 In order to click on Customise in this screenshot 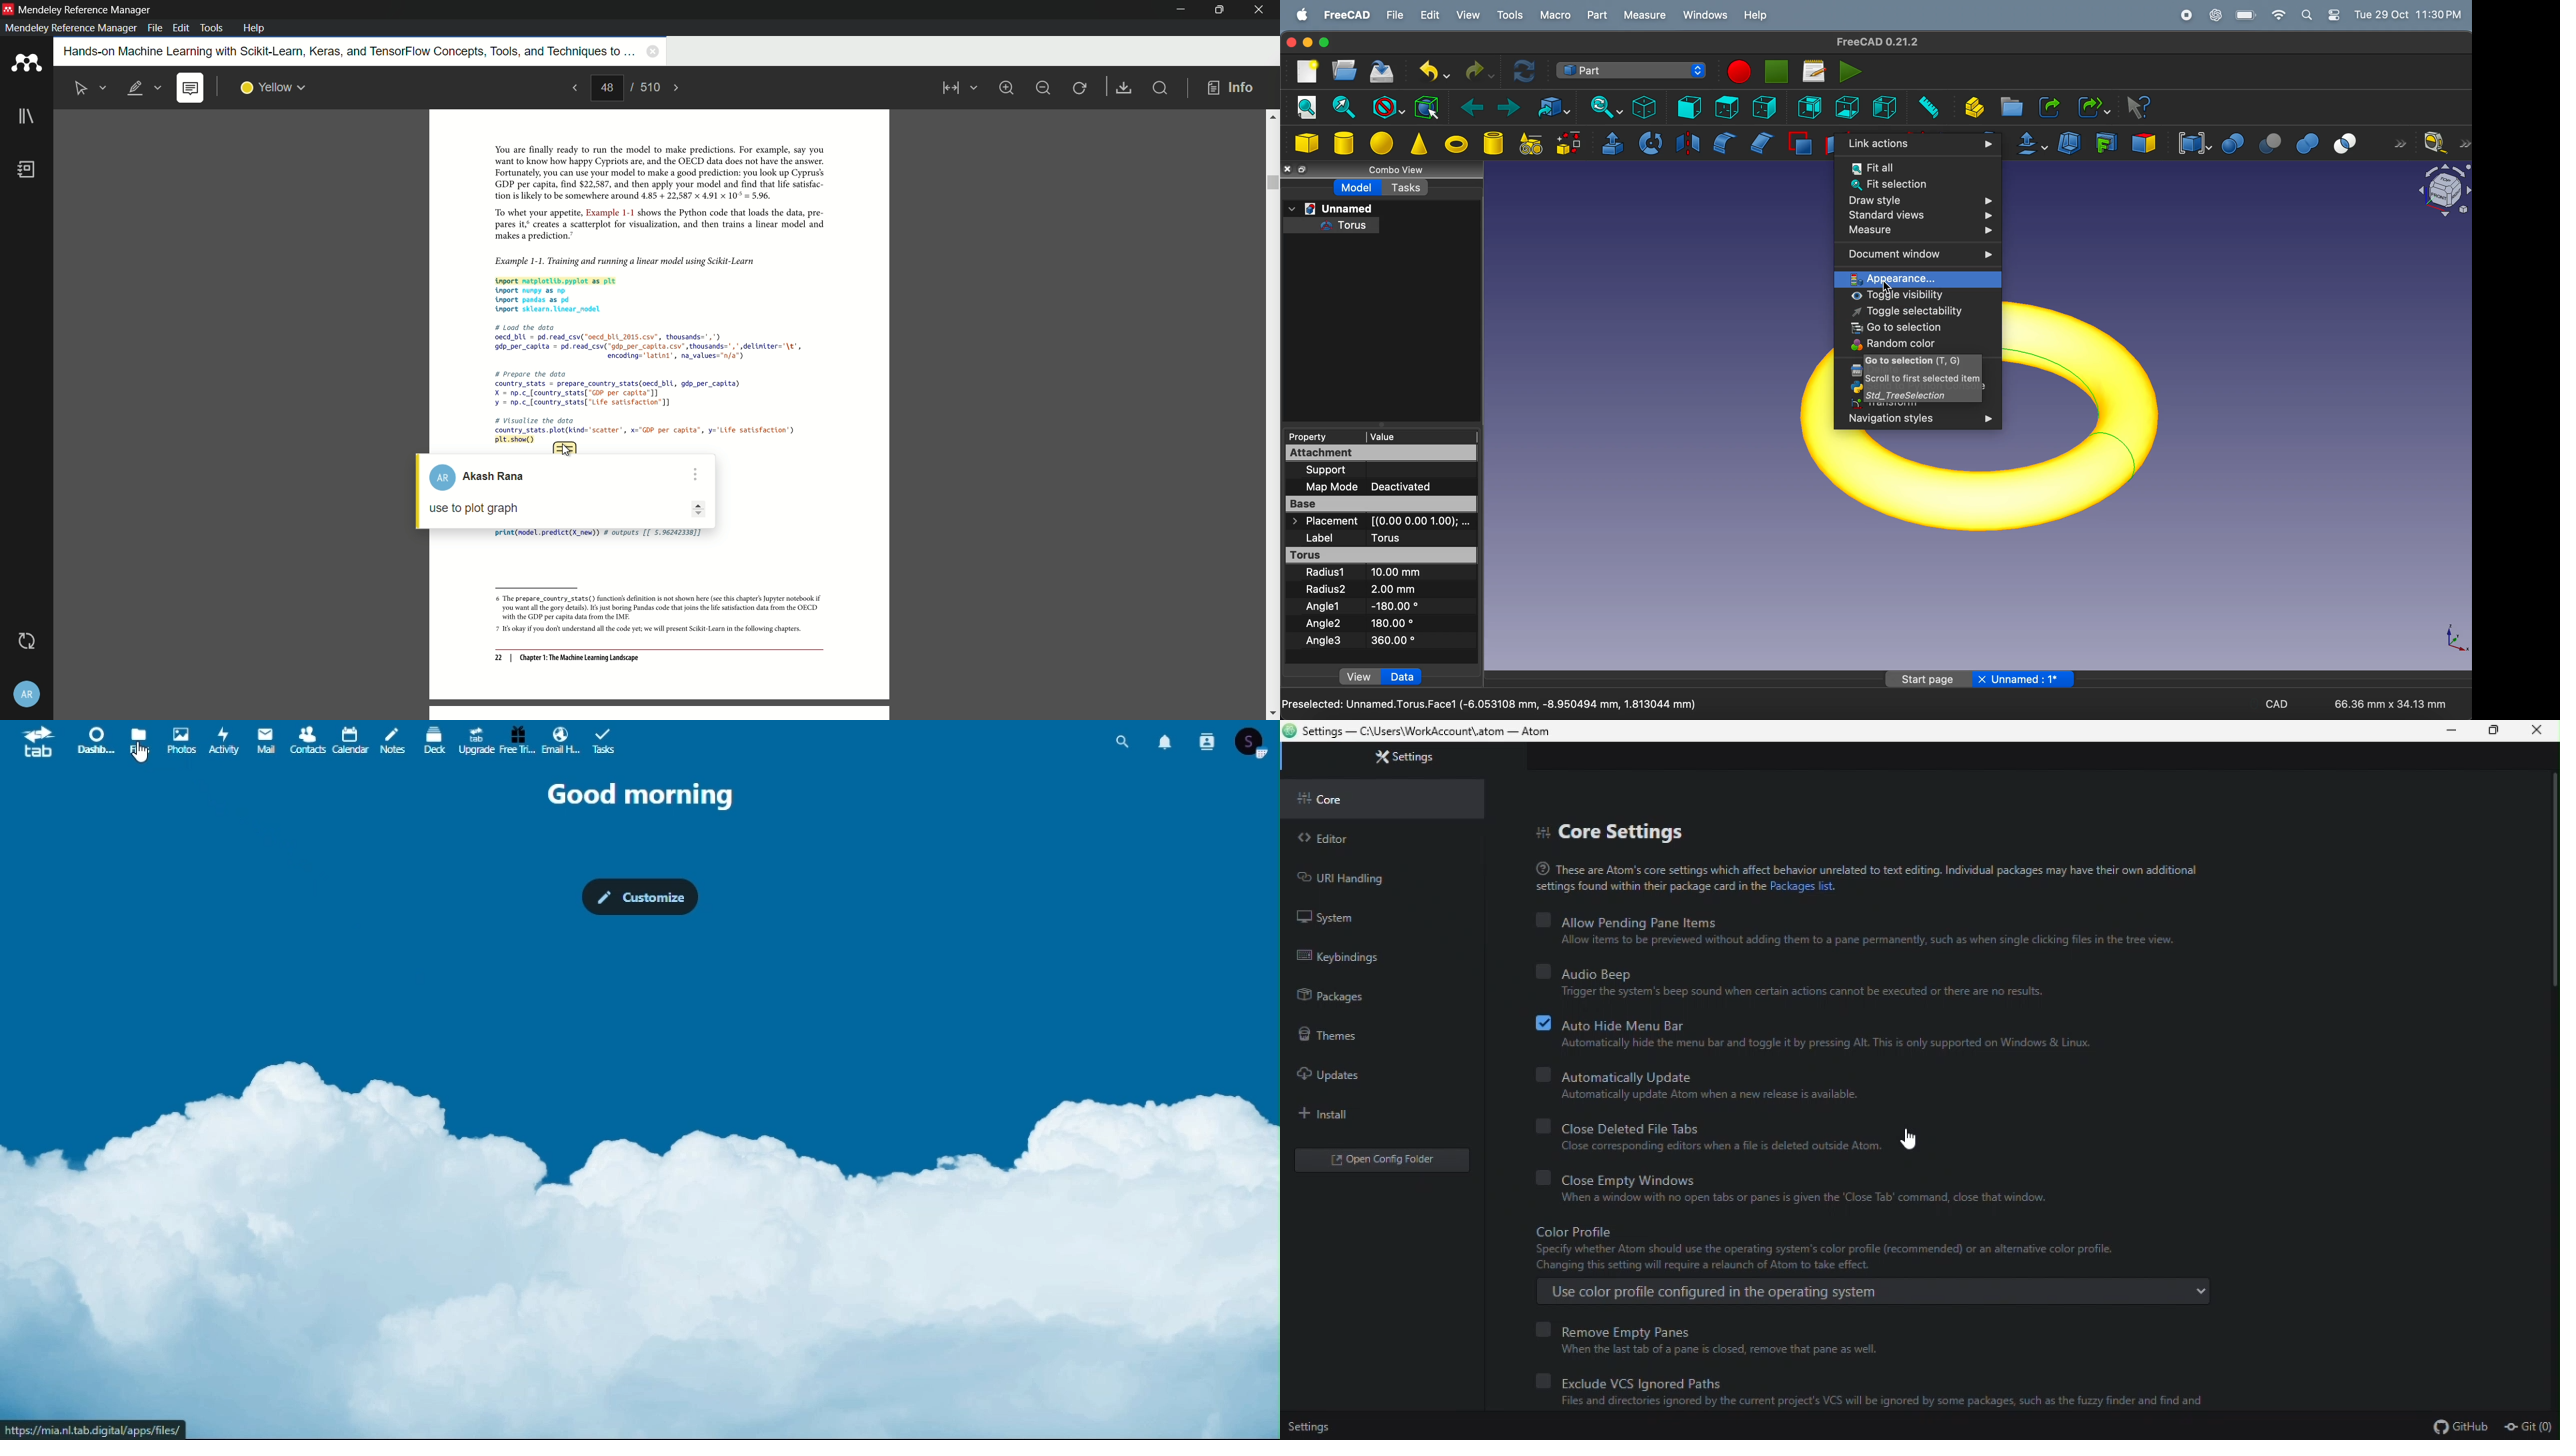, I will do `click(643, 897)`.